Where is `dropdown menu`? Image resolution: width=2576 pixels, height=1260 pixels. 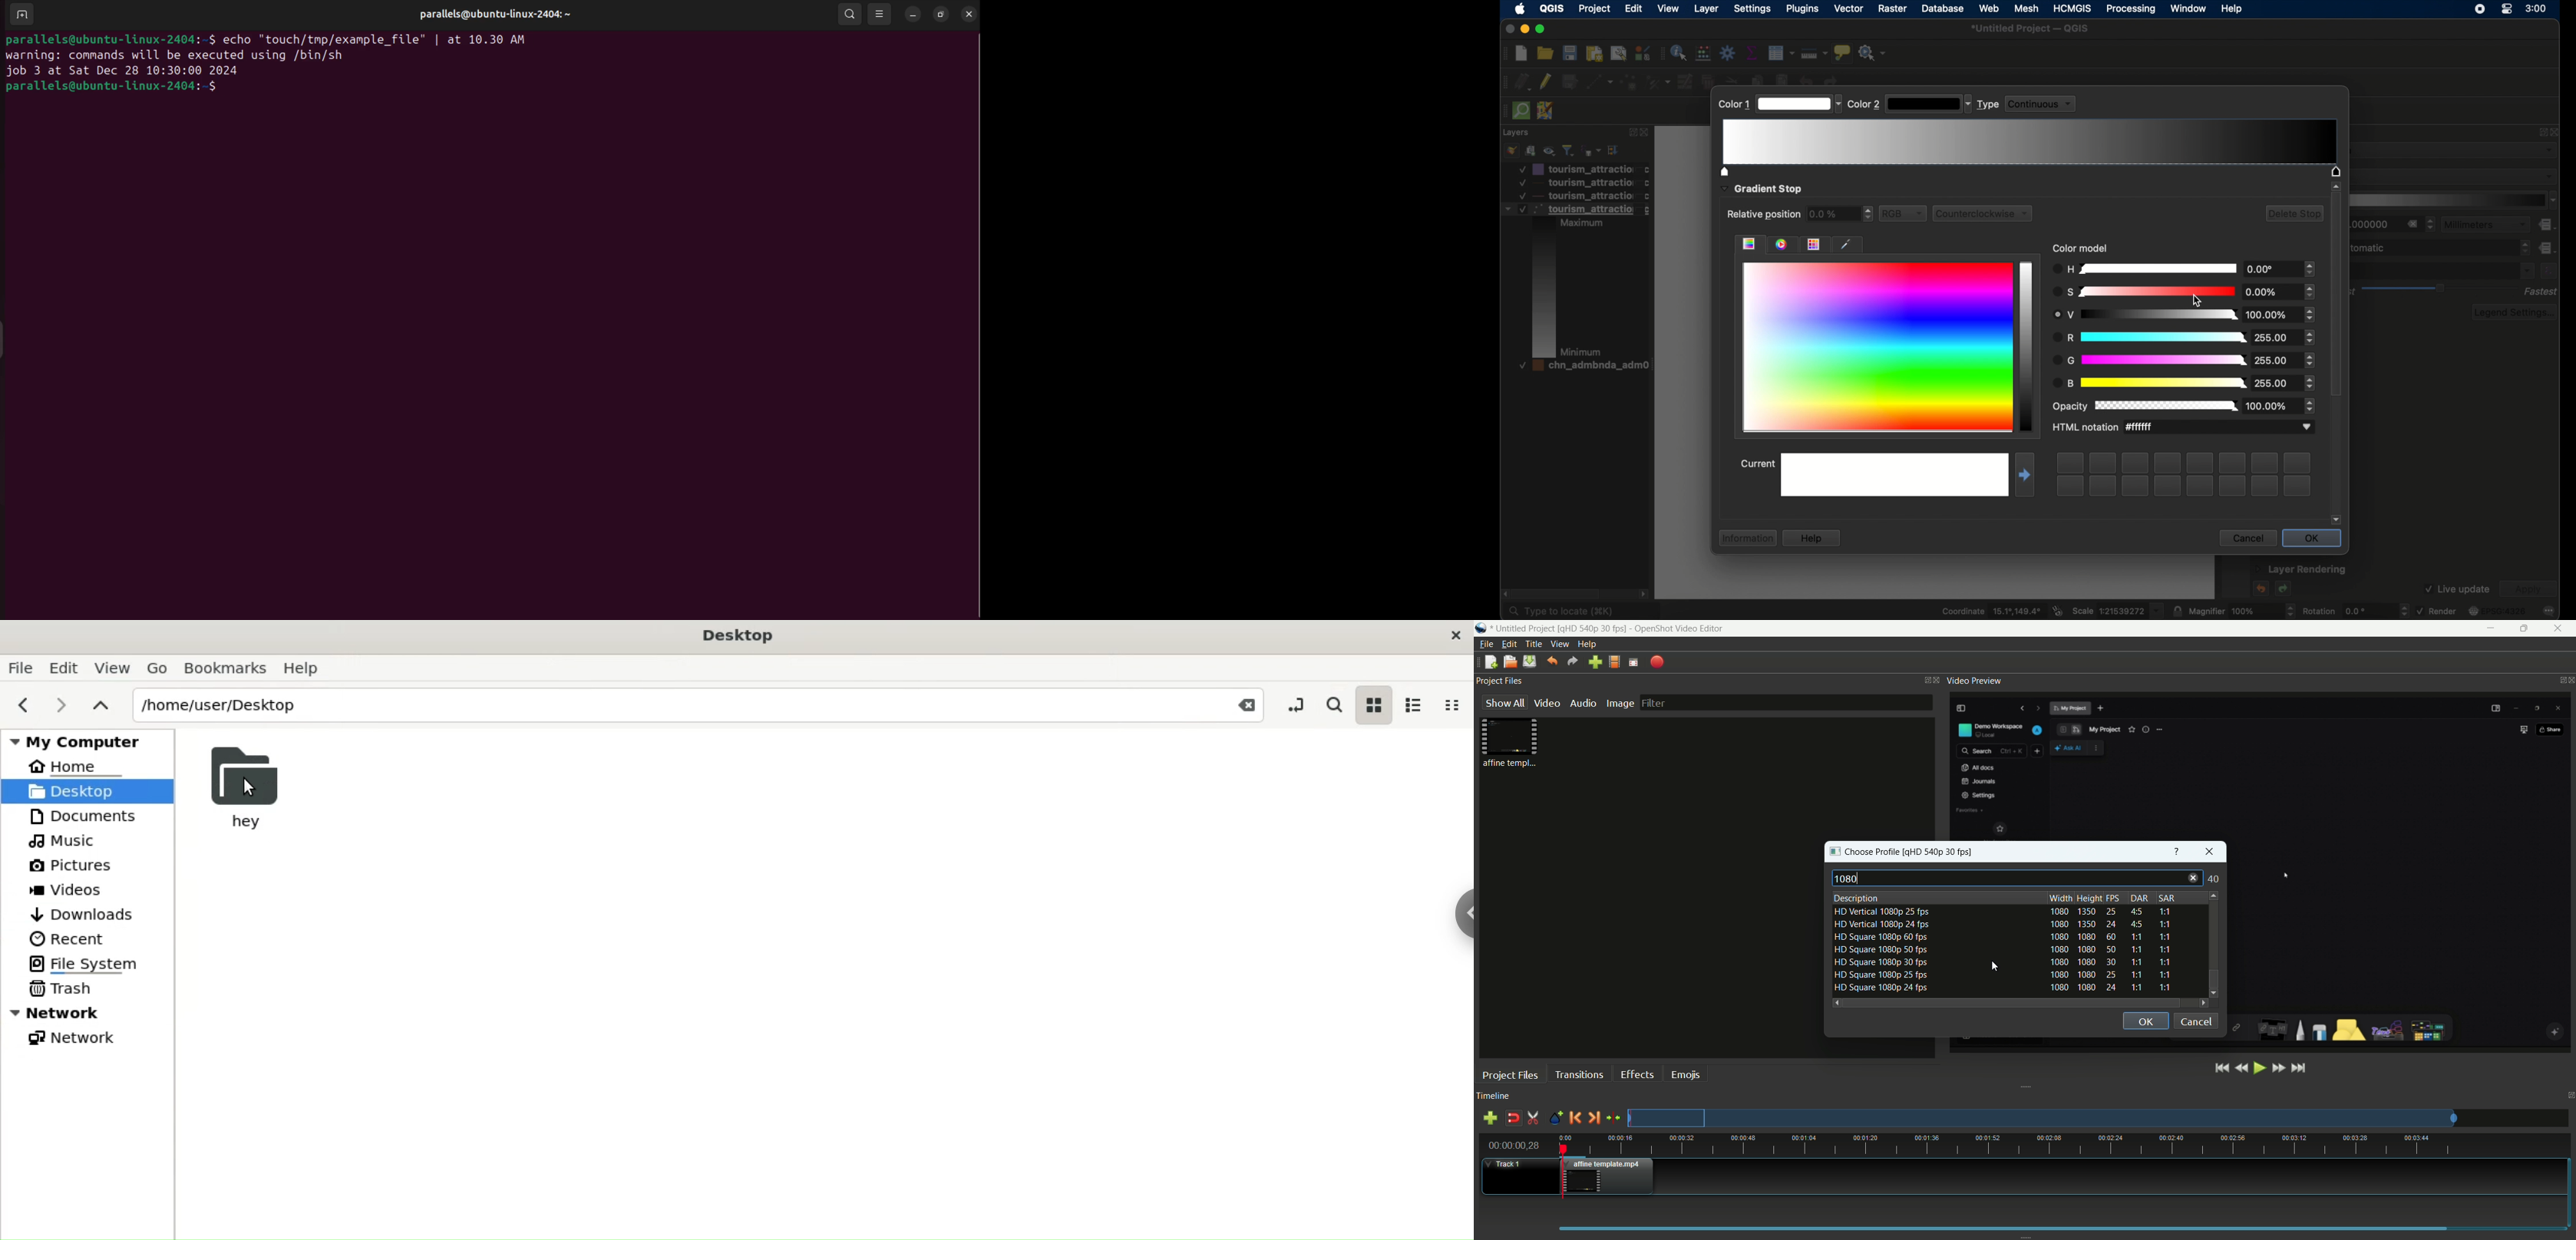 dropdown menu is located at coordinates (1799, 103).